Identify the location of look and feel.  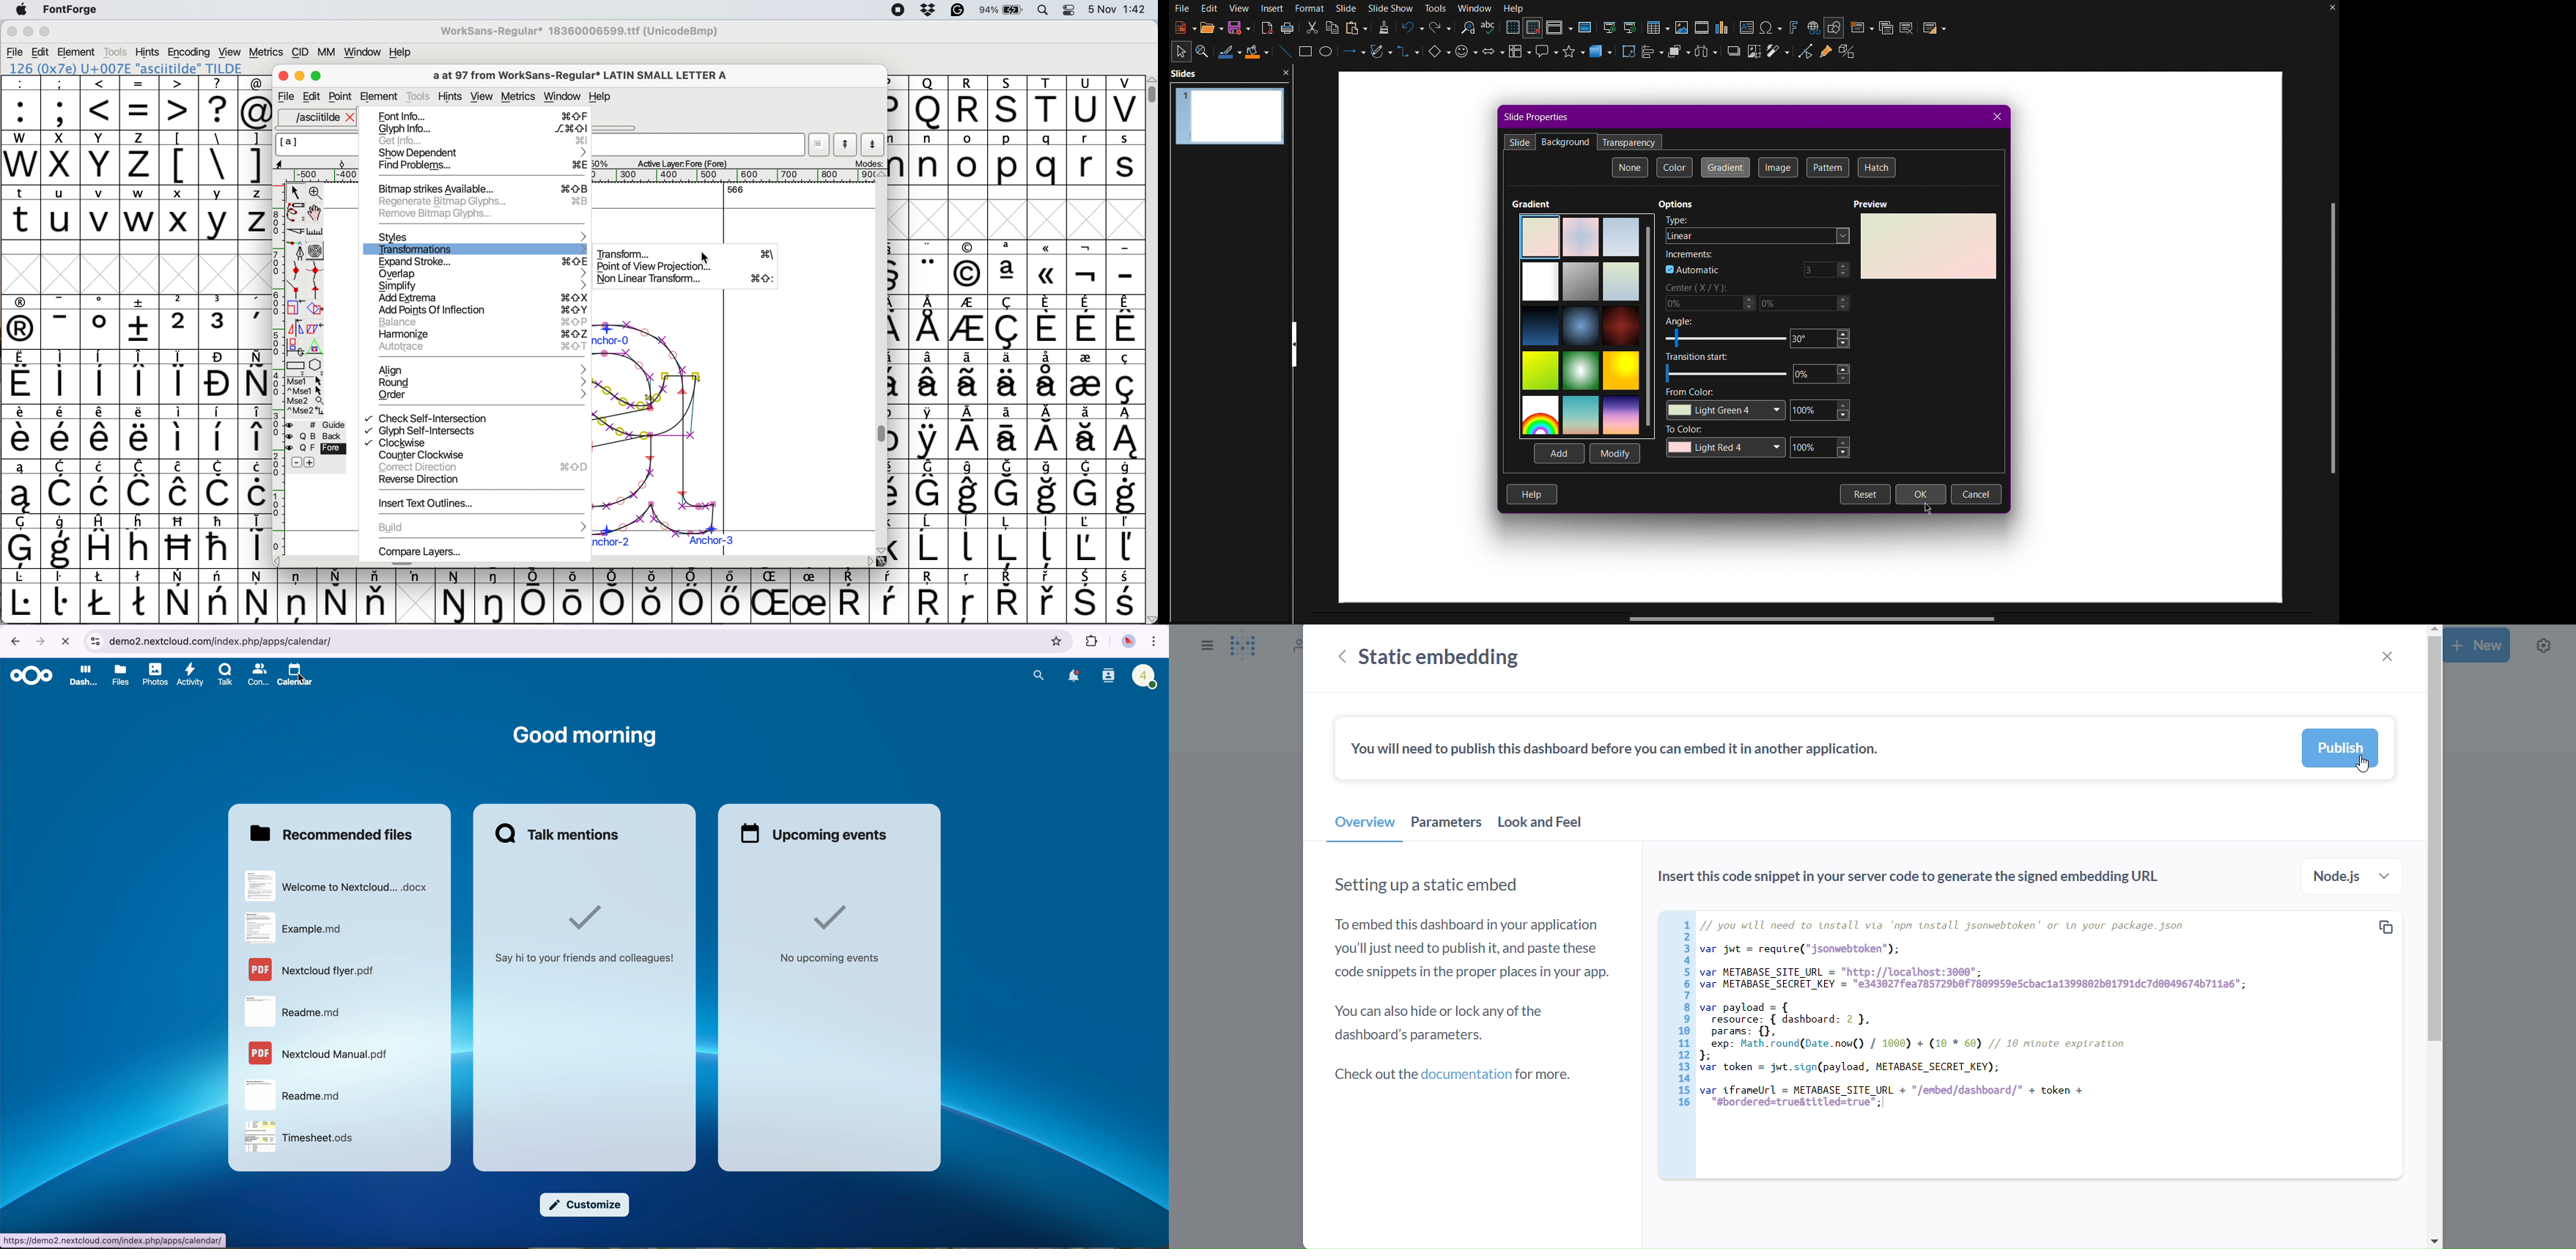
(1540, 826).